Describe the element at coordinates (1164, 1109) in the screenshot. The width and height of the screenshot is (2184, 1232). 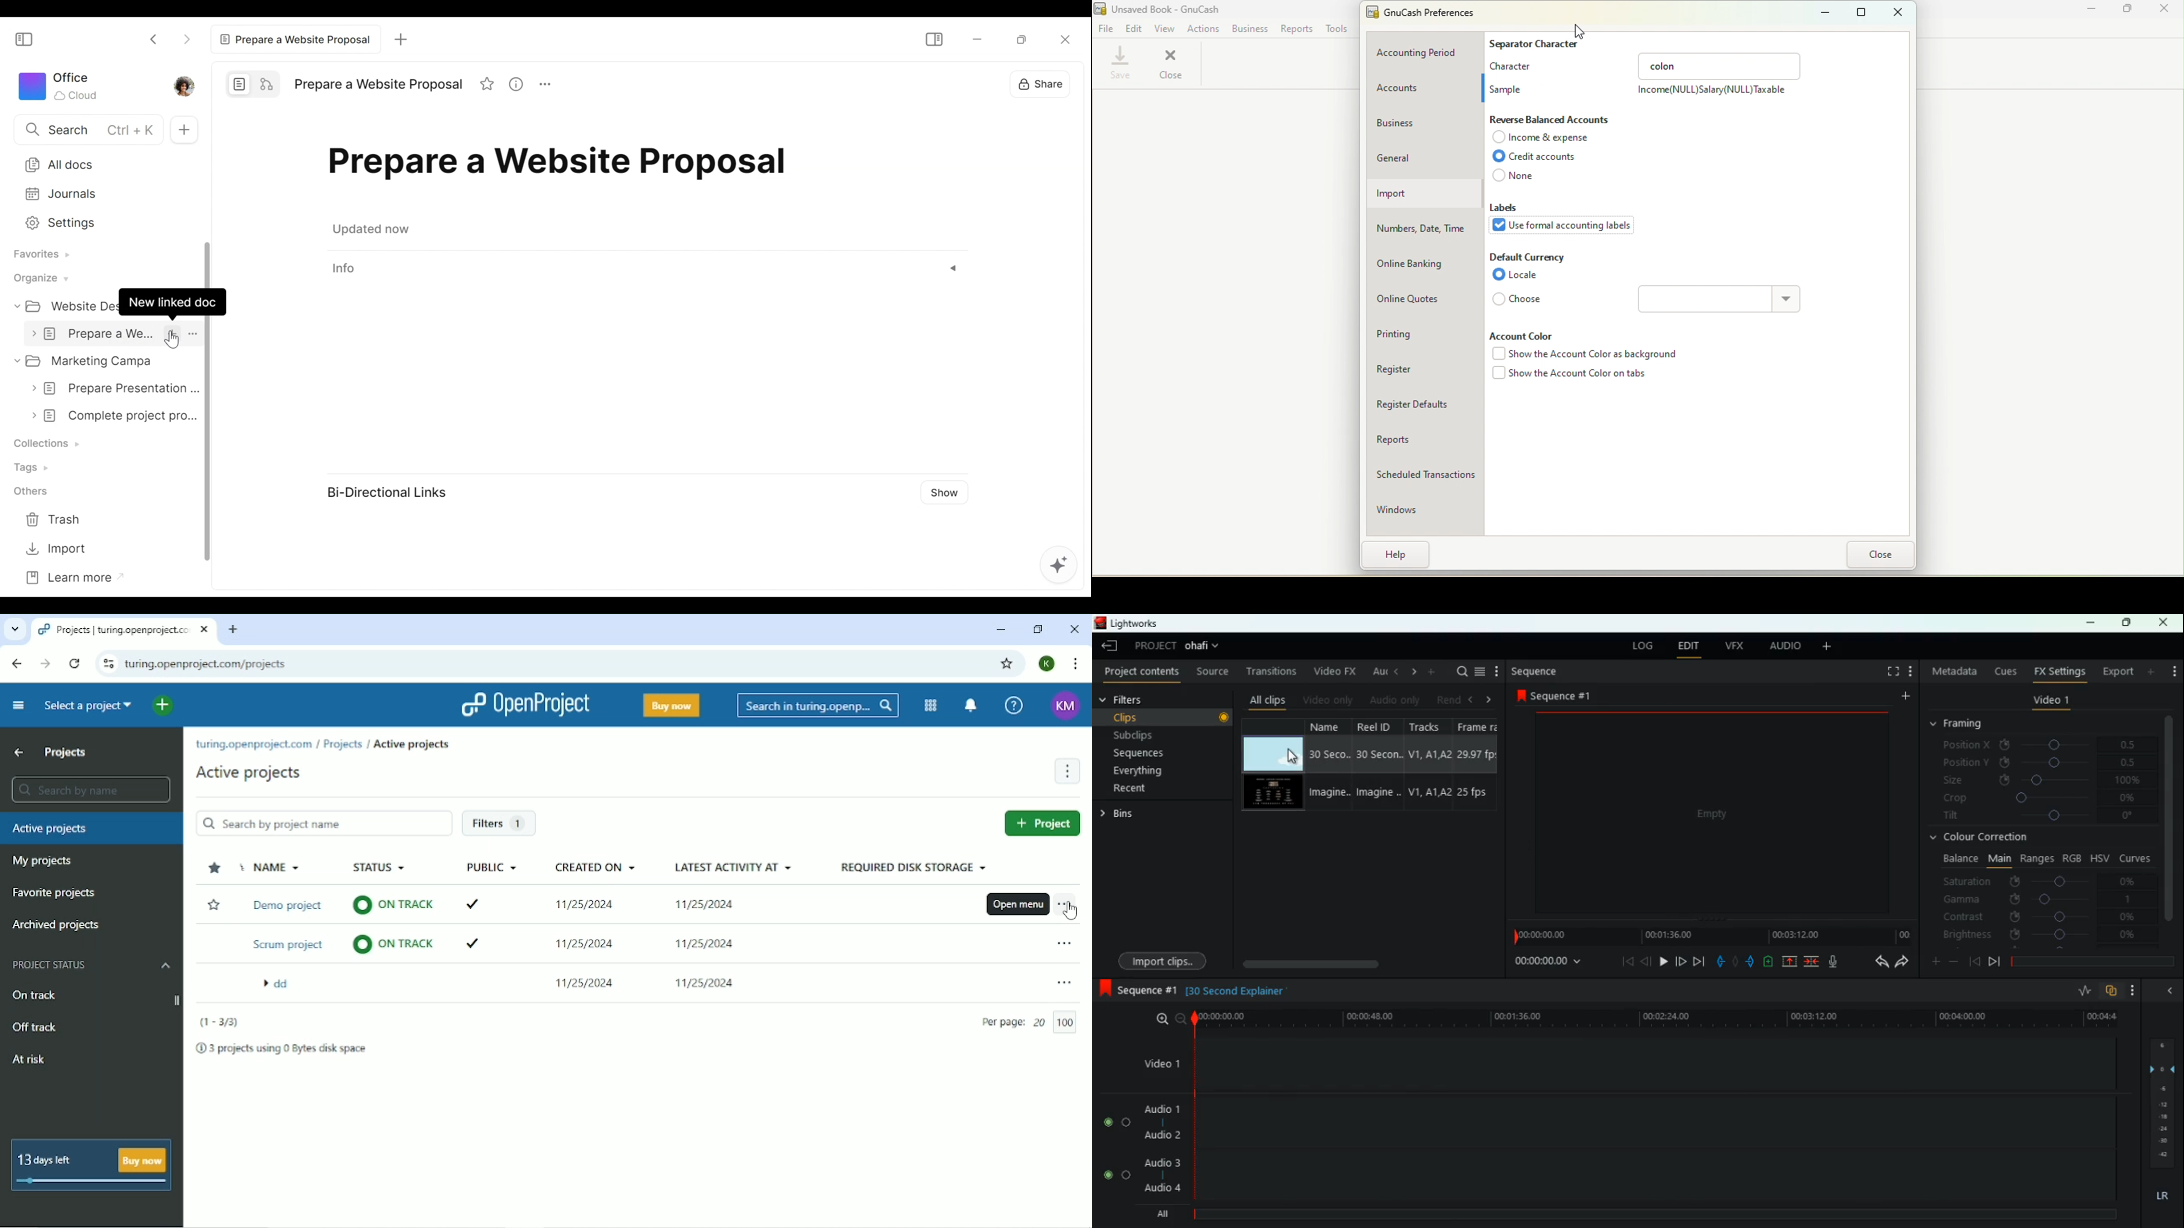
I see `audio 1` at that location.